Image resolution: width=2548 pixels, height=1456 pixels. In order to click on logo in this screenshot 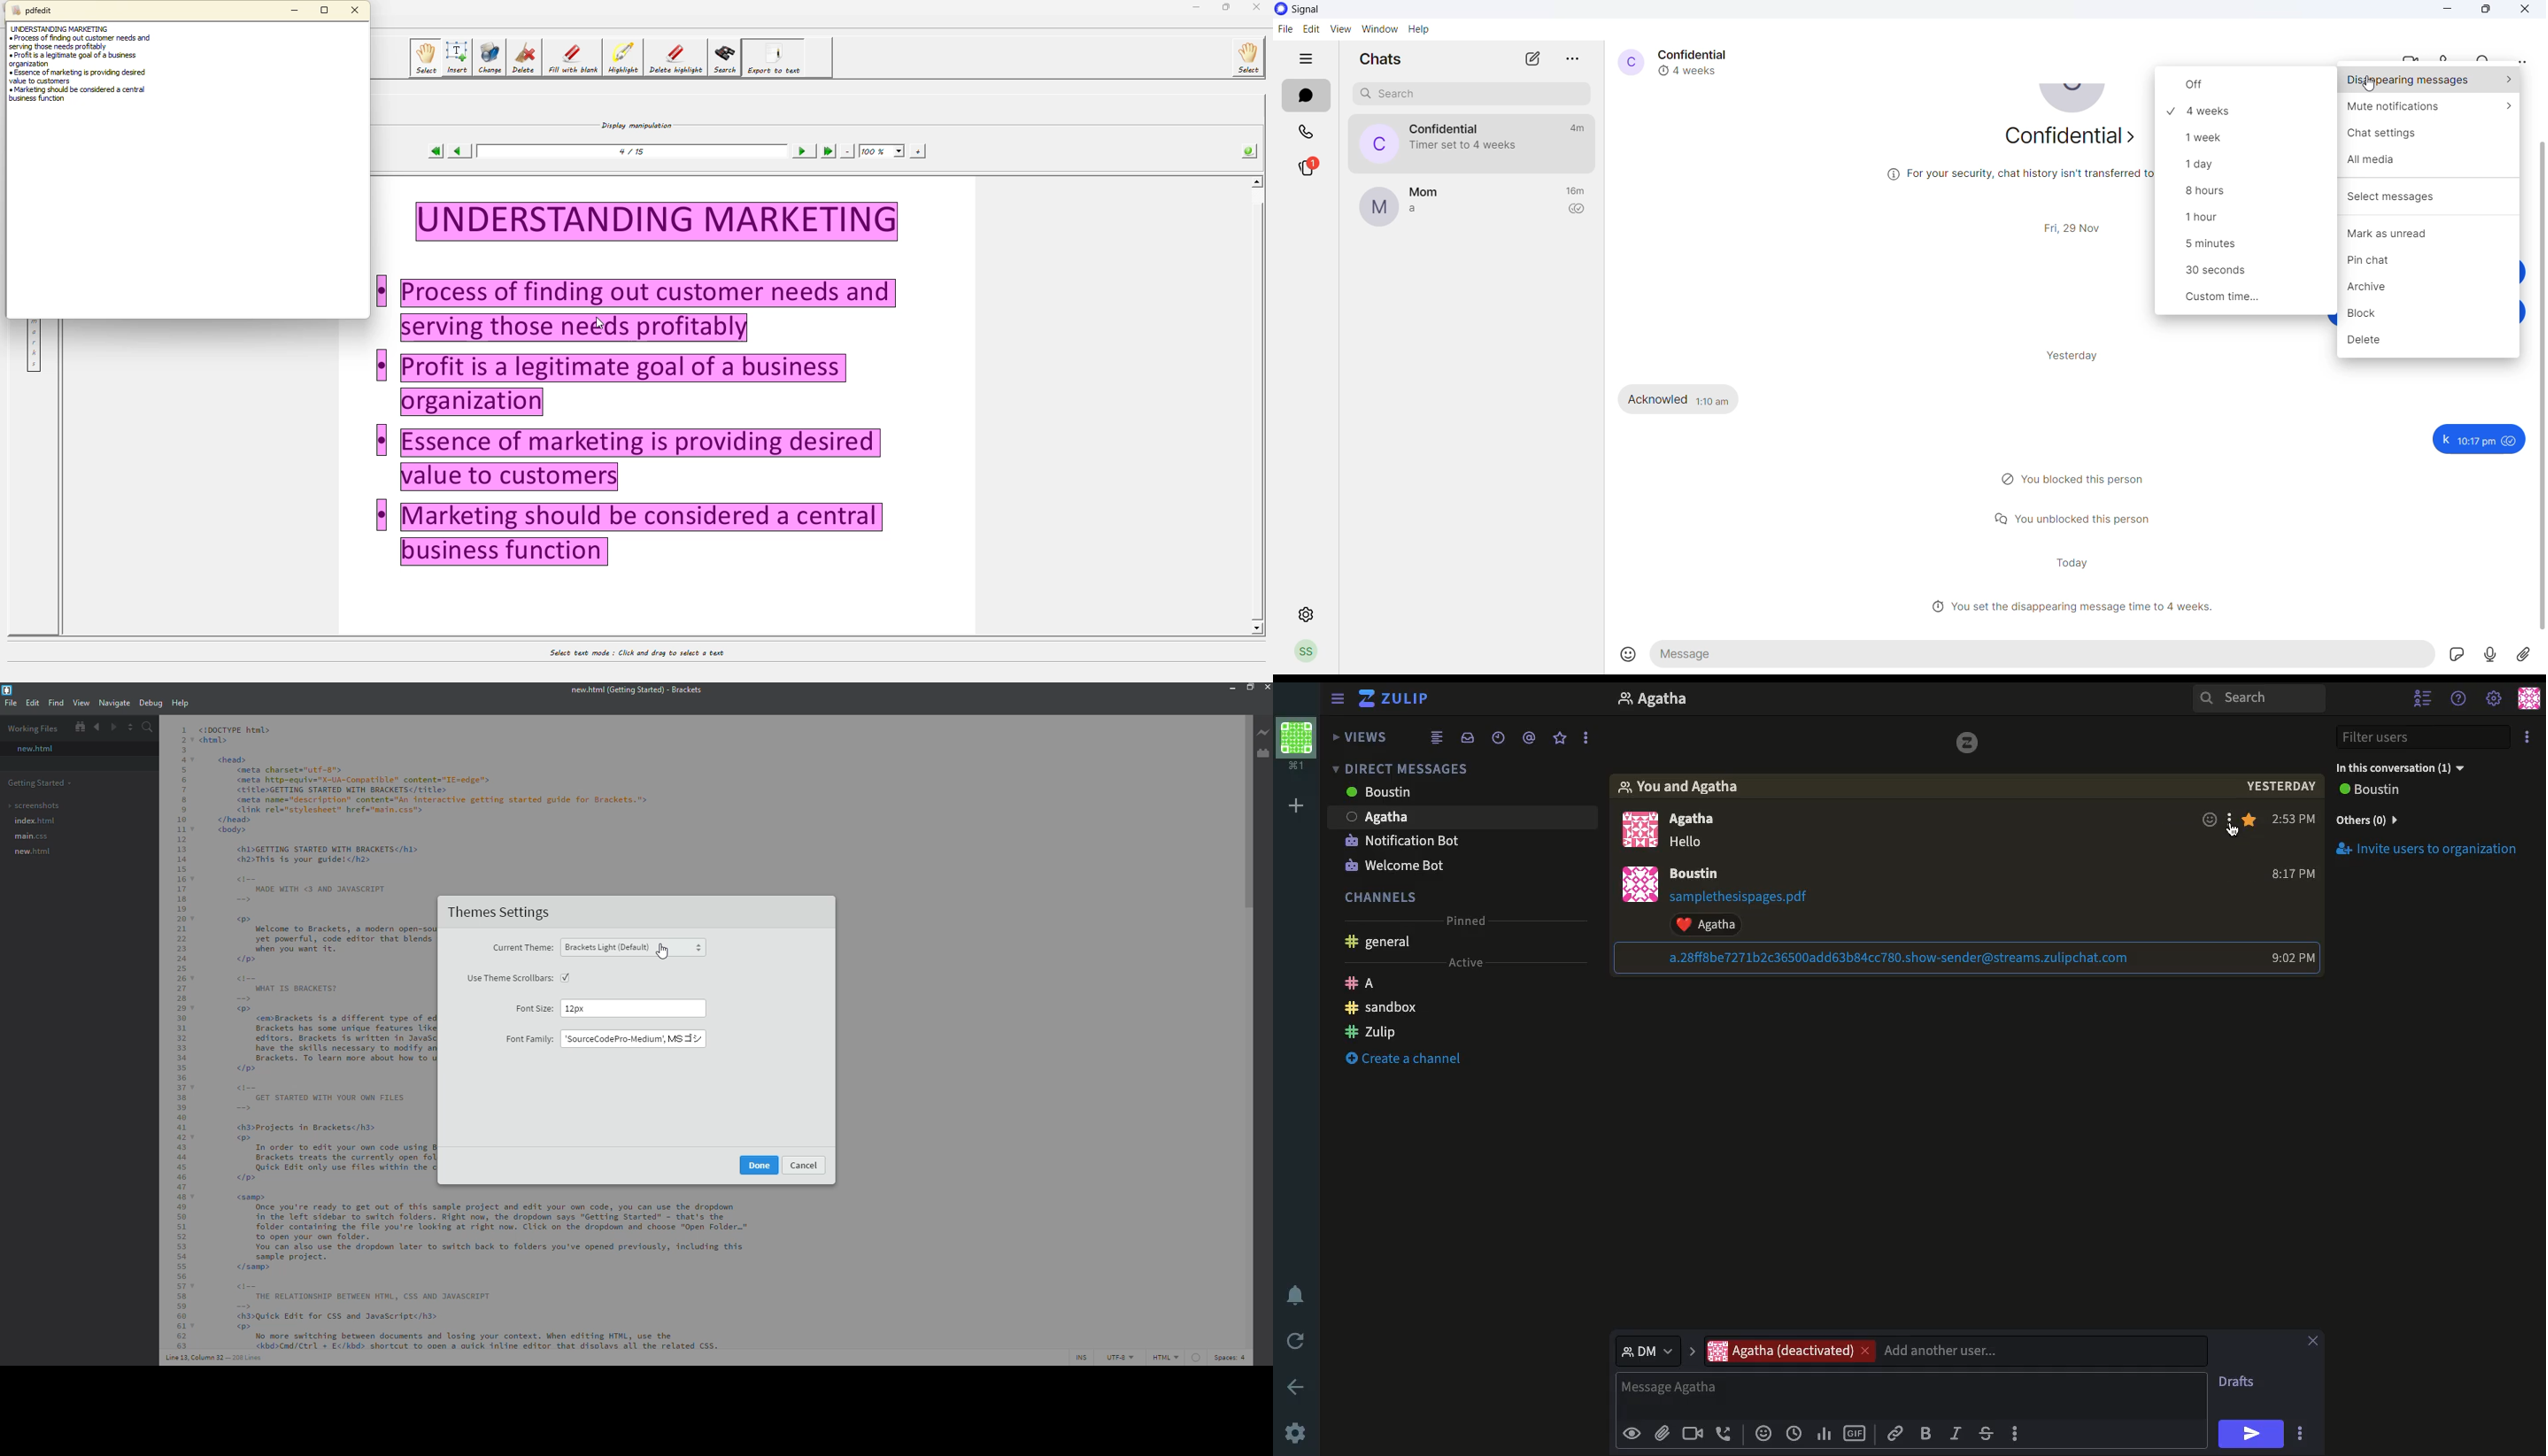, I will do `click(1969, 743)`.